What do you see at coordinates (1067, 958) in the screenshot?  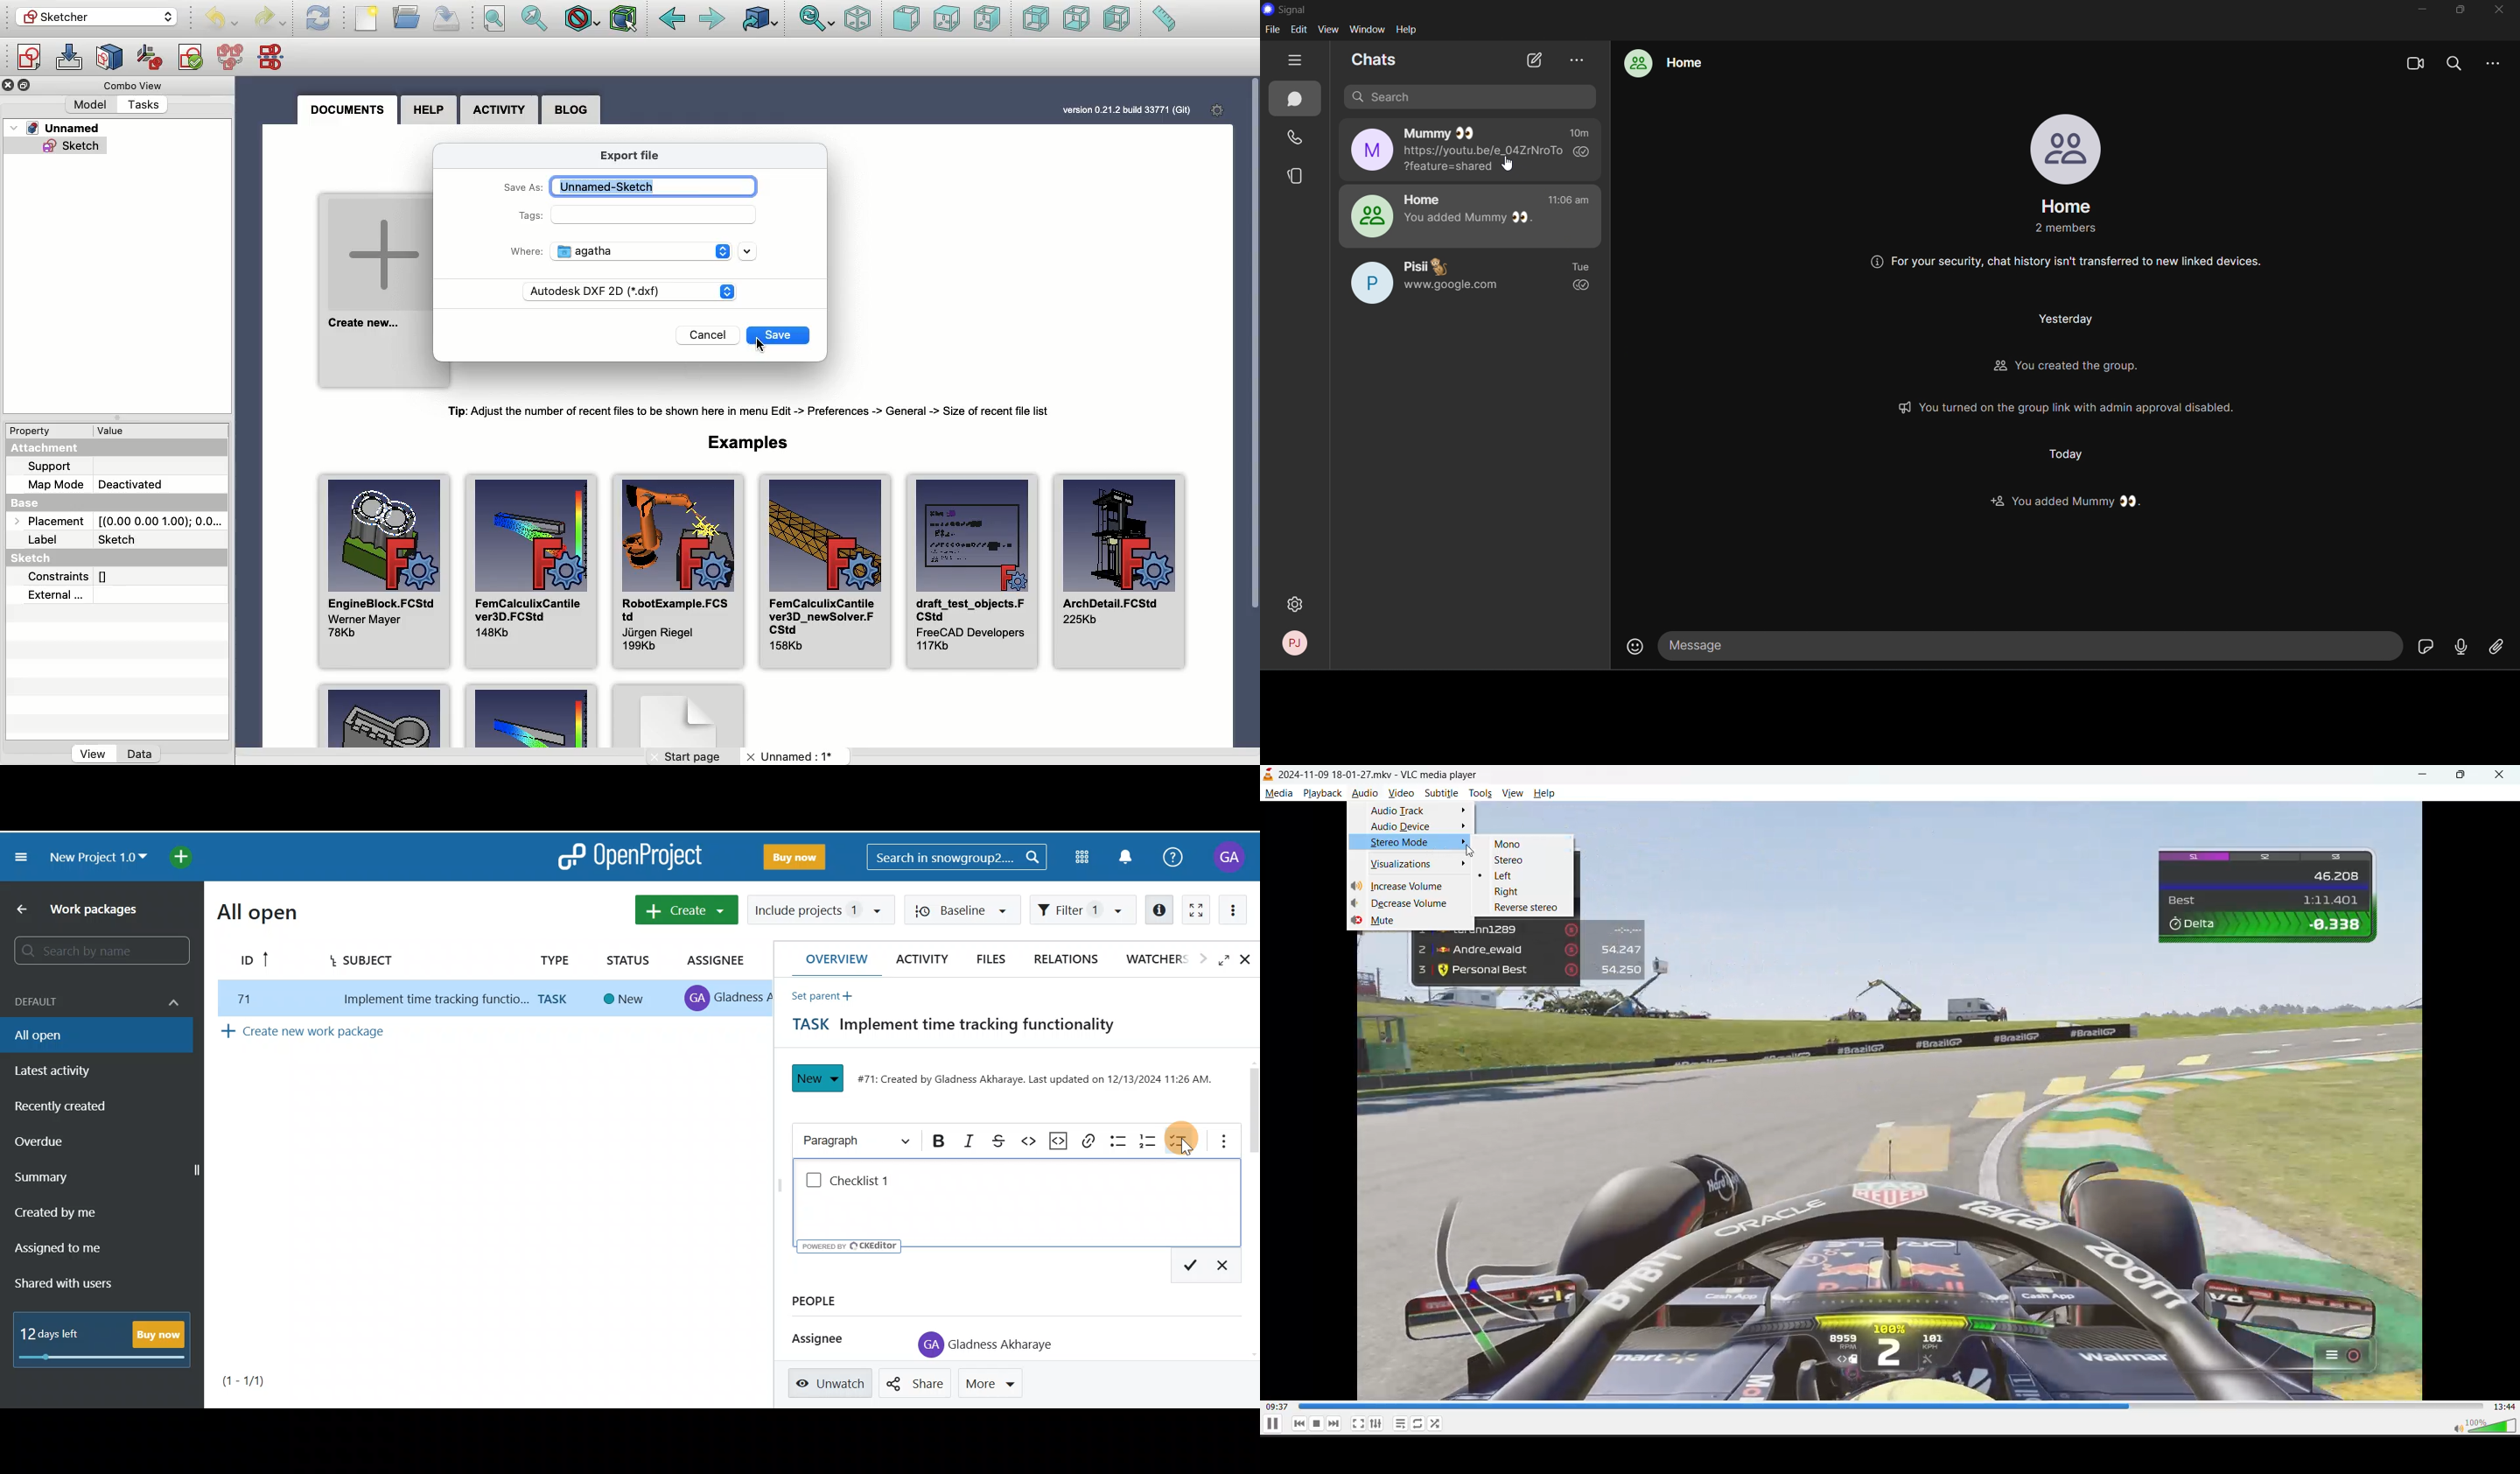 I see `Relations` at bounding box center [1067, 958].